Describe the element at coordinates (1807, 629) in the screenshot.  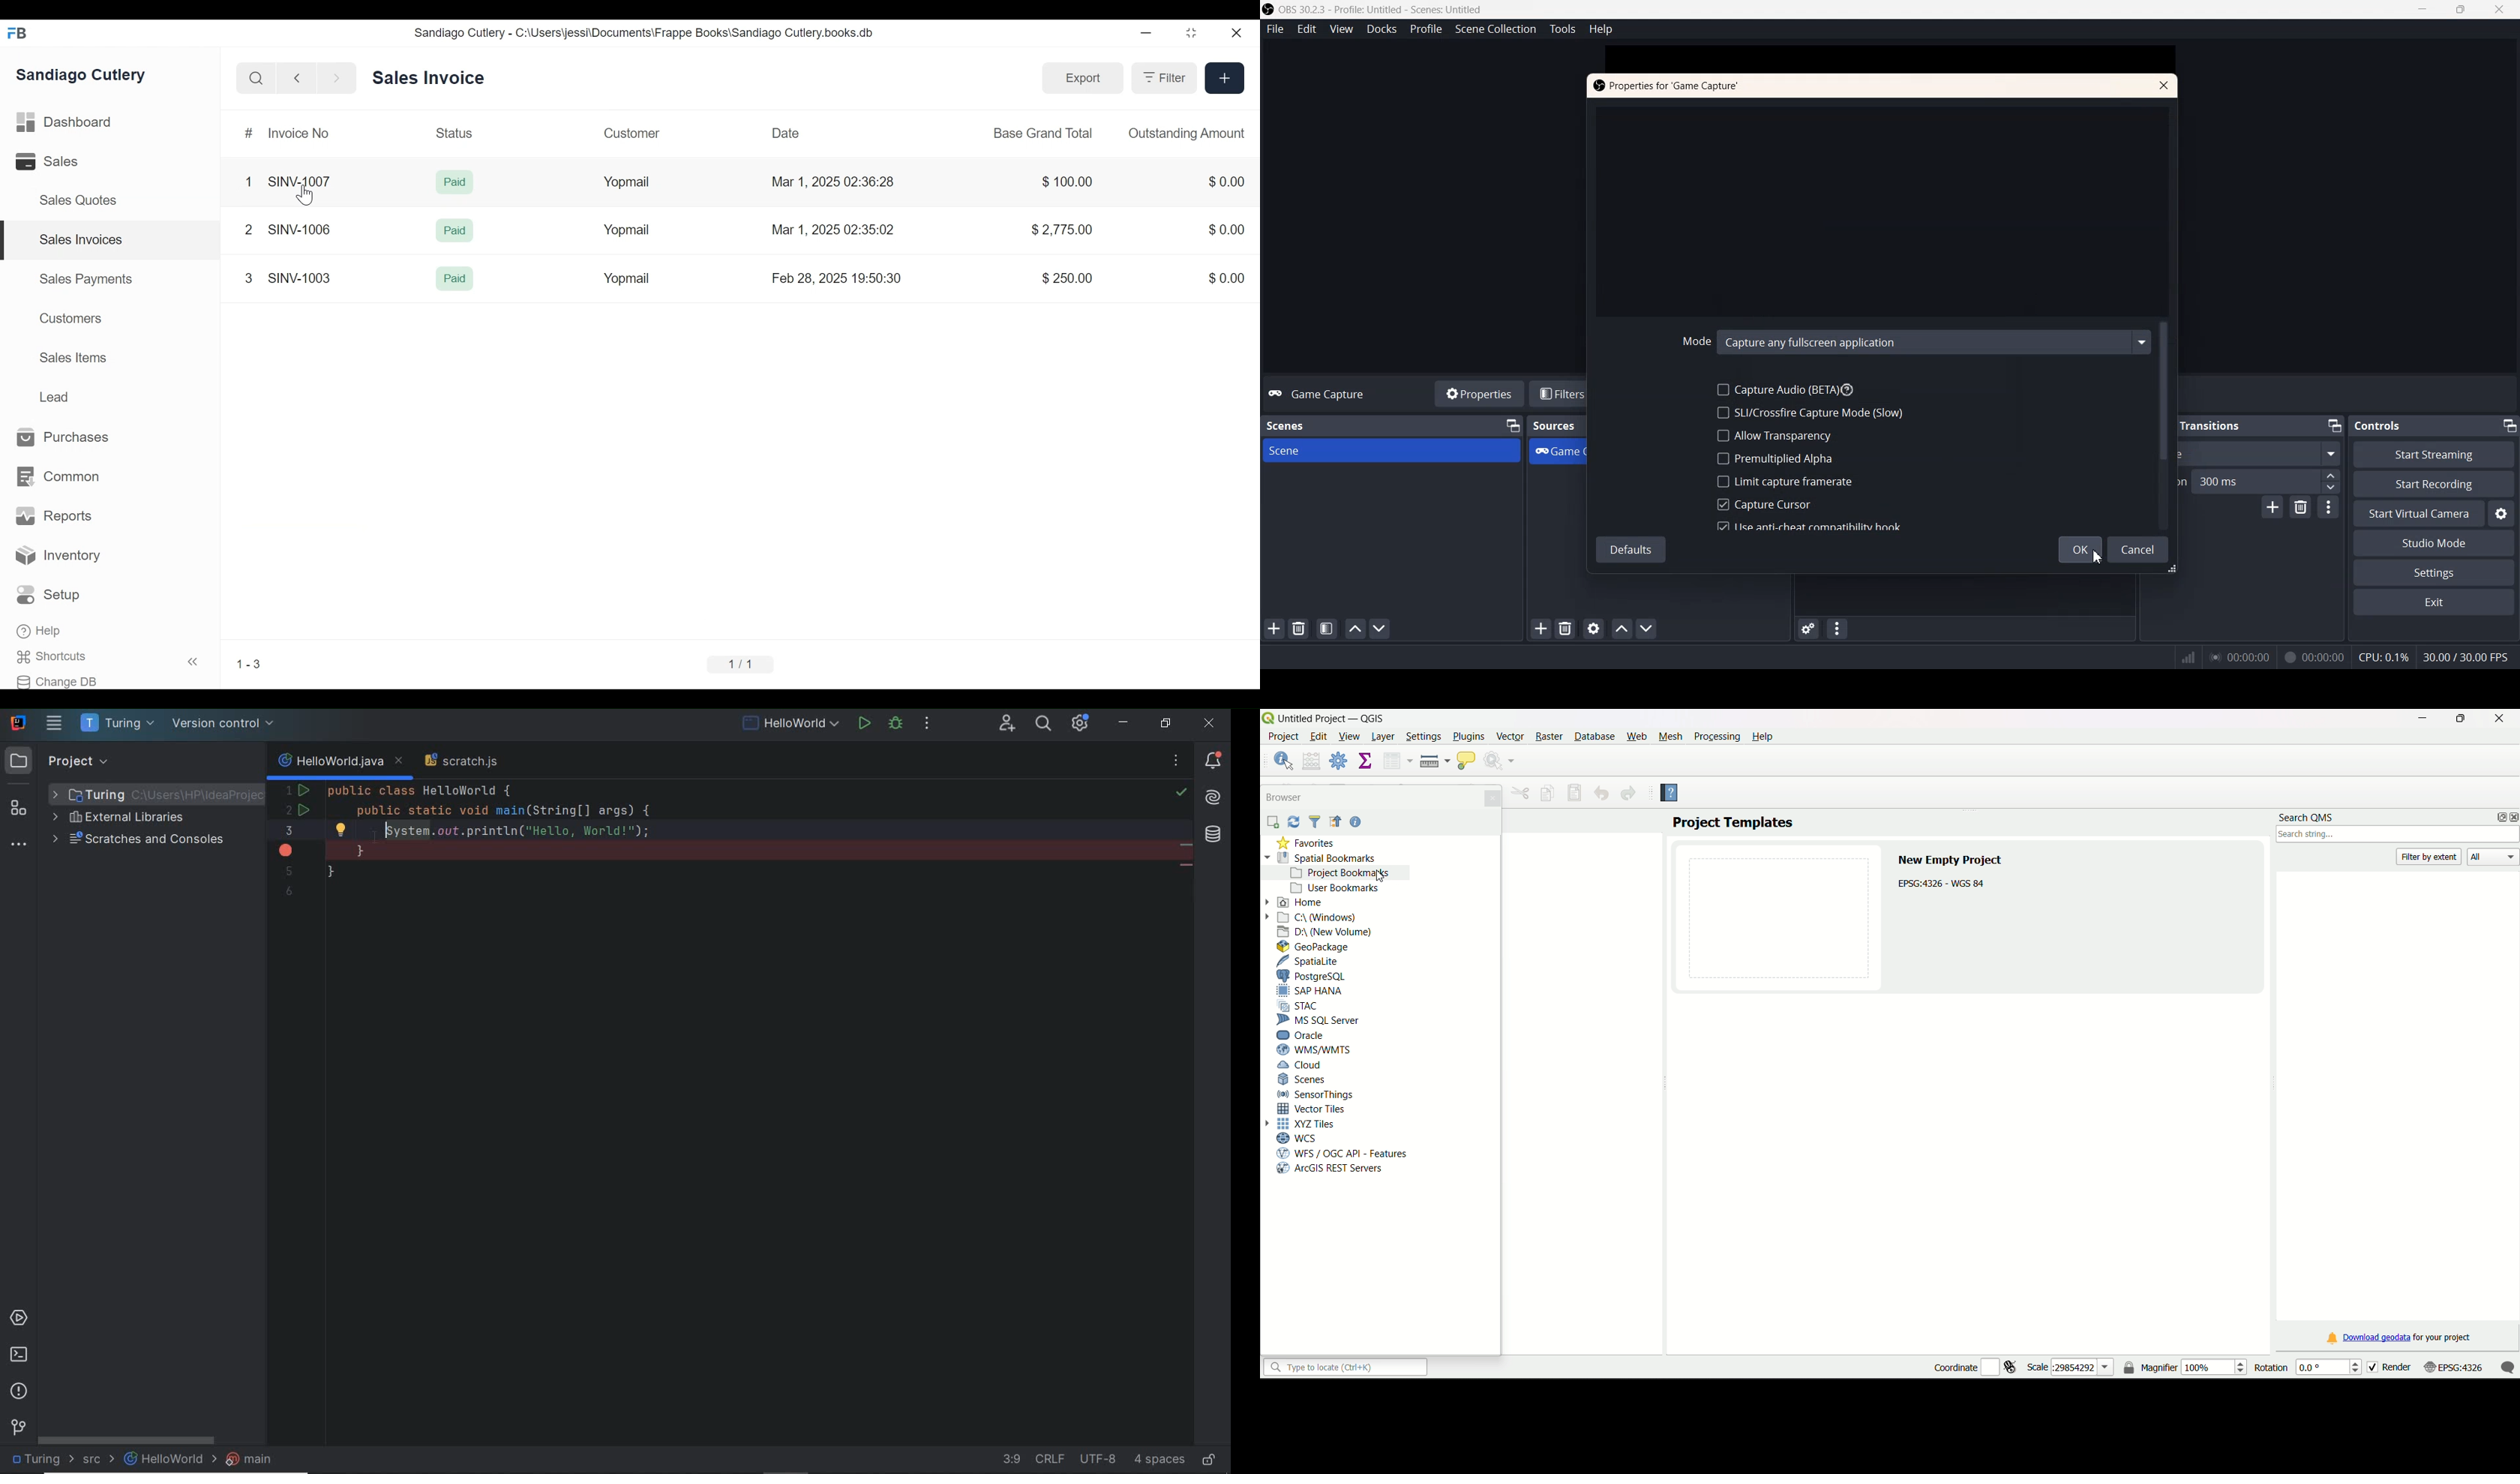
I see `Advanced Audio properties` at that location.